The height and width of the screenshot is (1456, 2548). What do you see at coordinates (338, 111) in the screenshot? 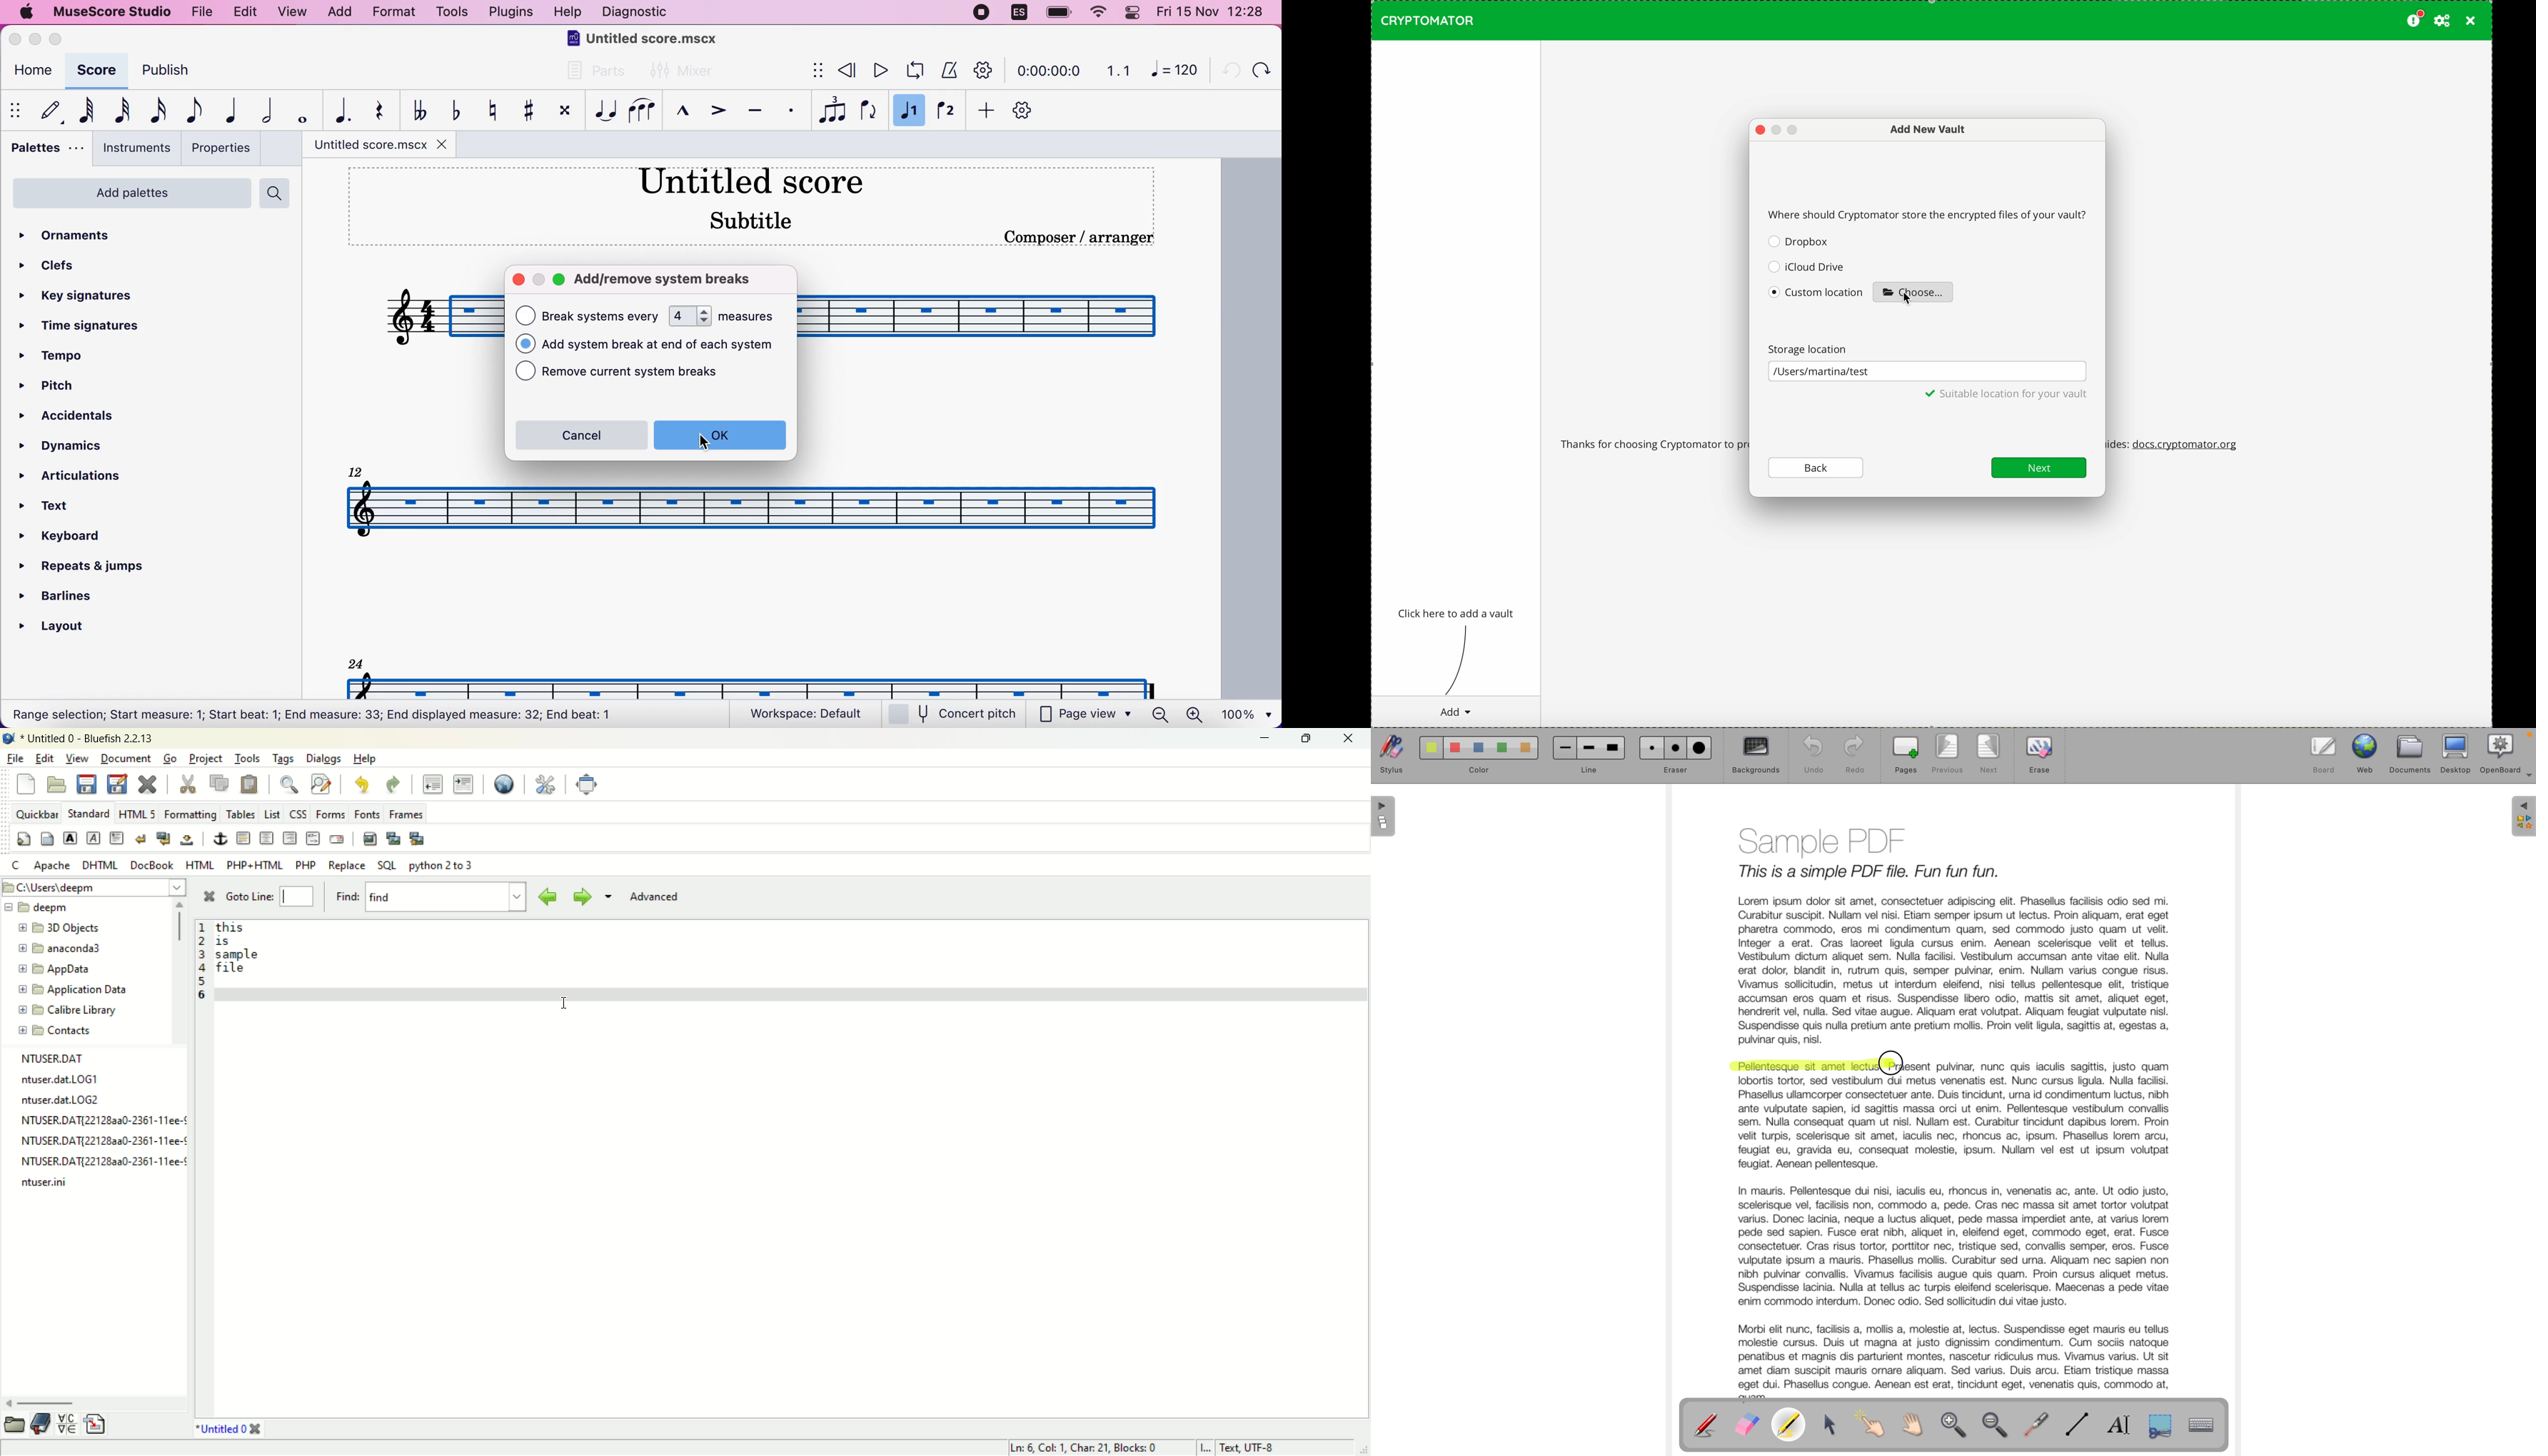
I see `augmentation dot` at bounding box center [338, 111].